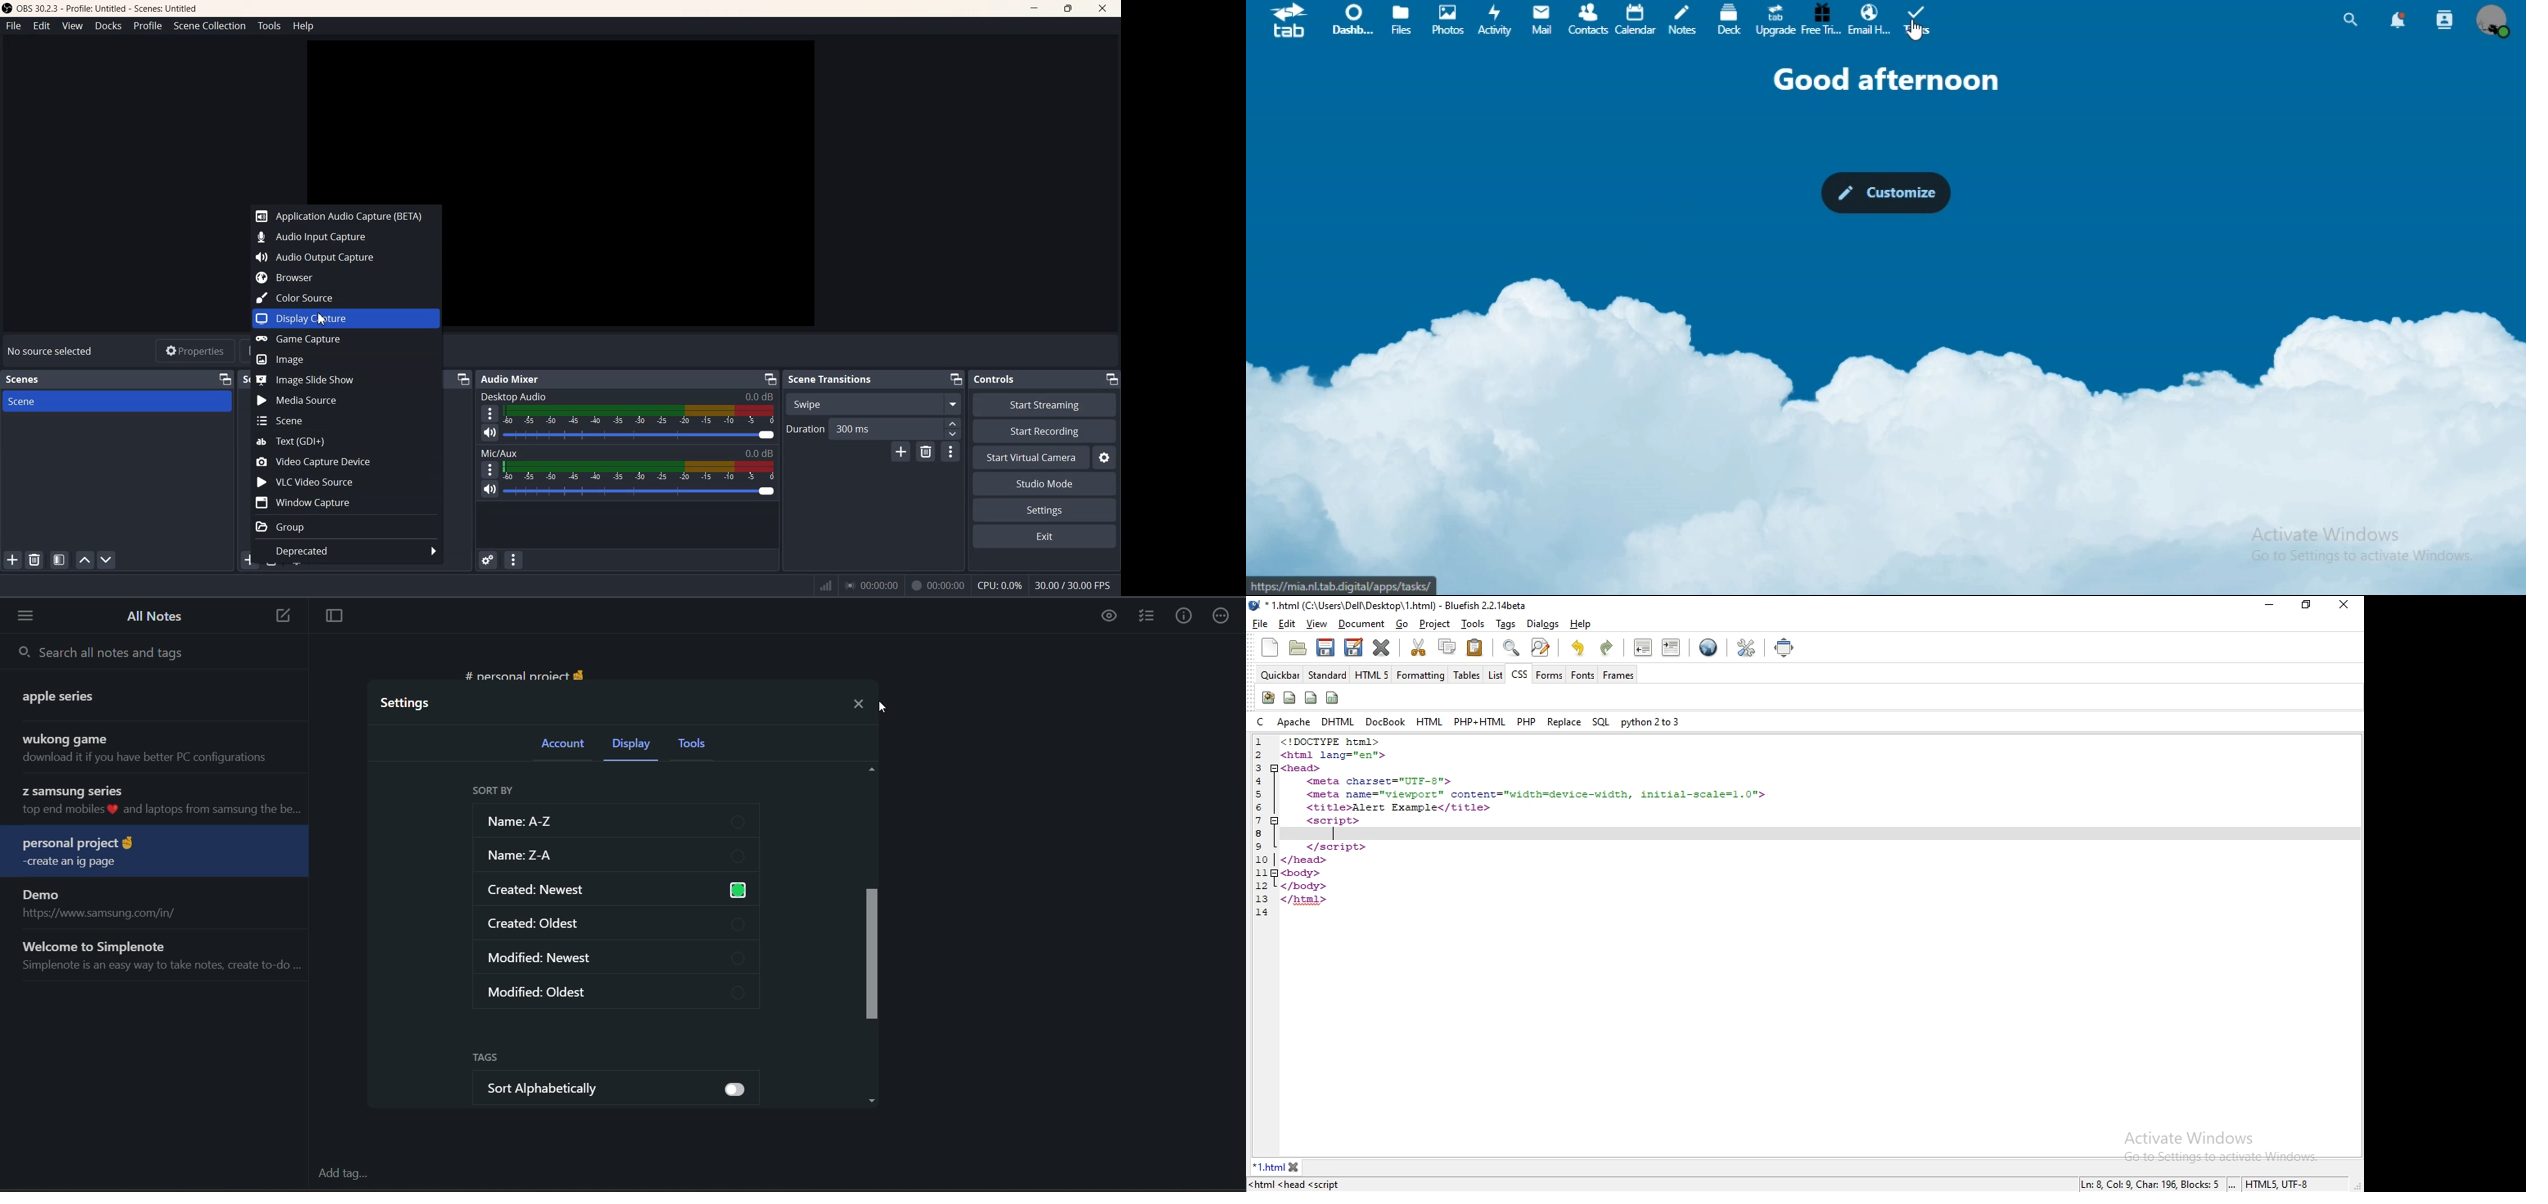 The image size is (2548, 1204). I want to click on Cursor, so click(323, 318).